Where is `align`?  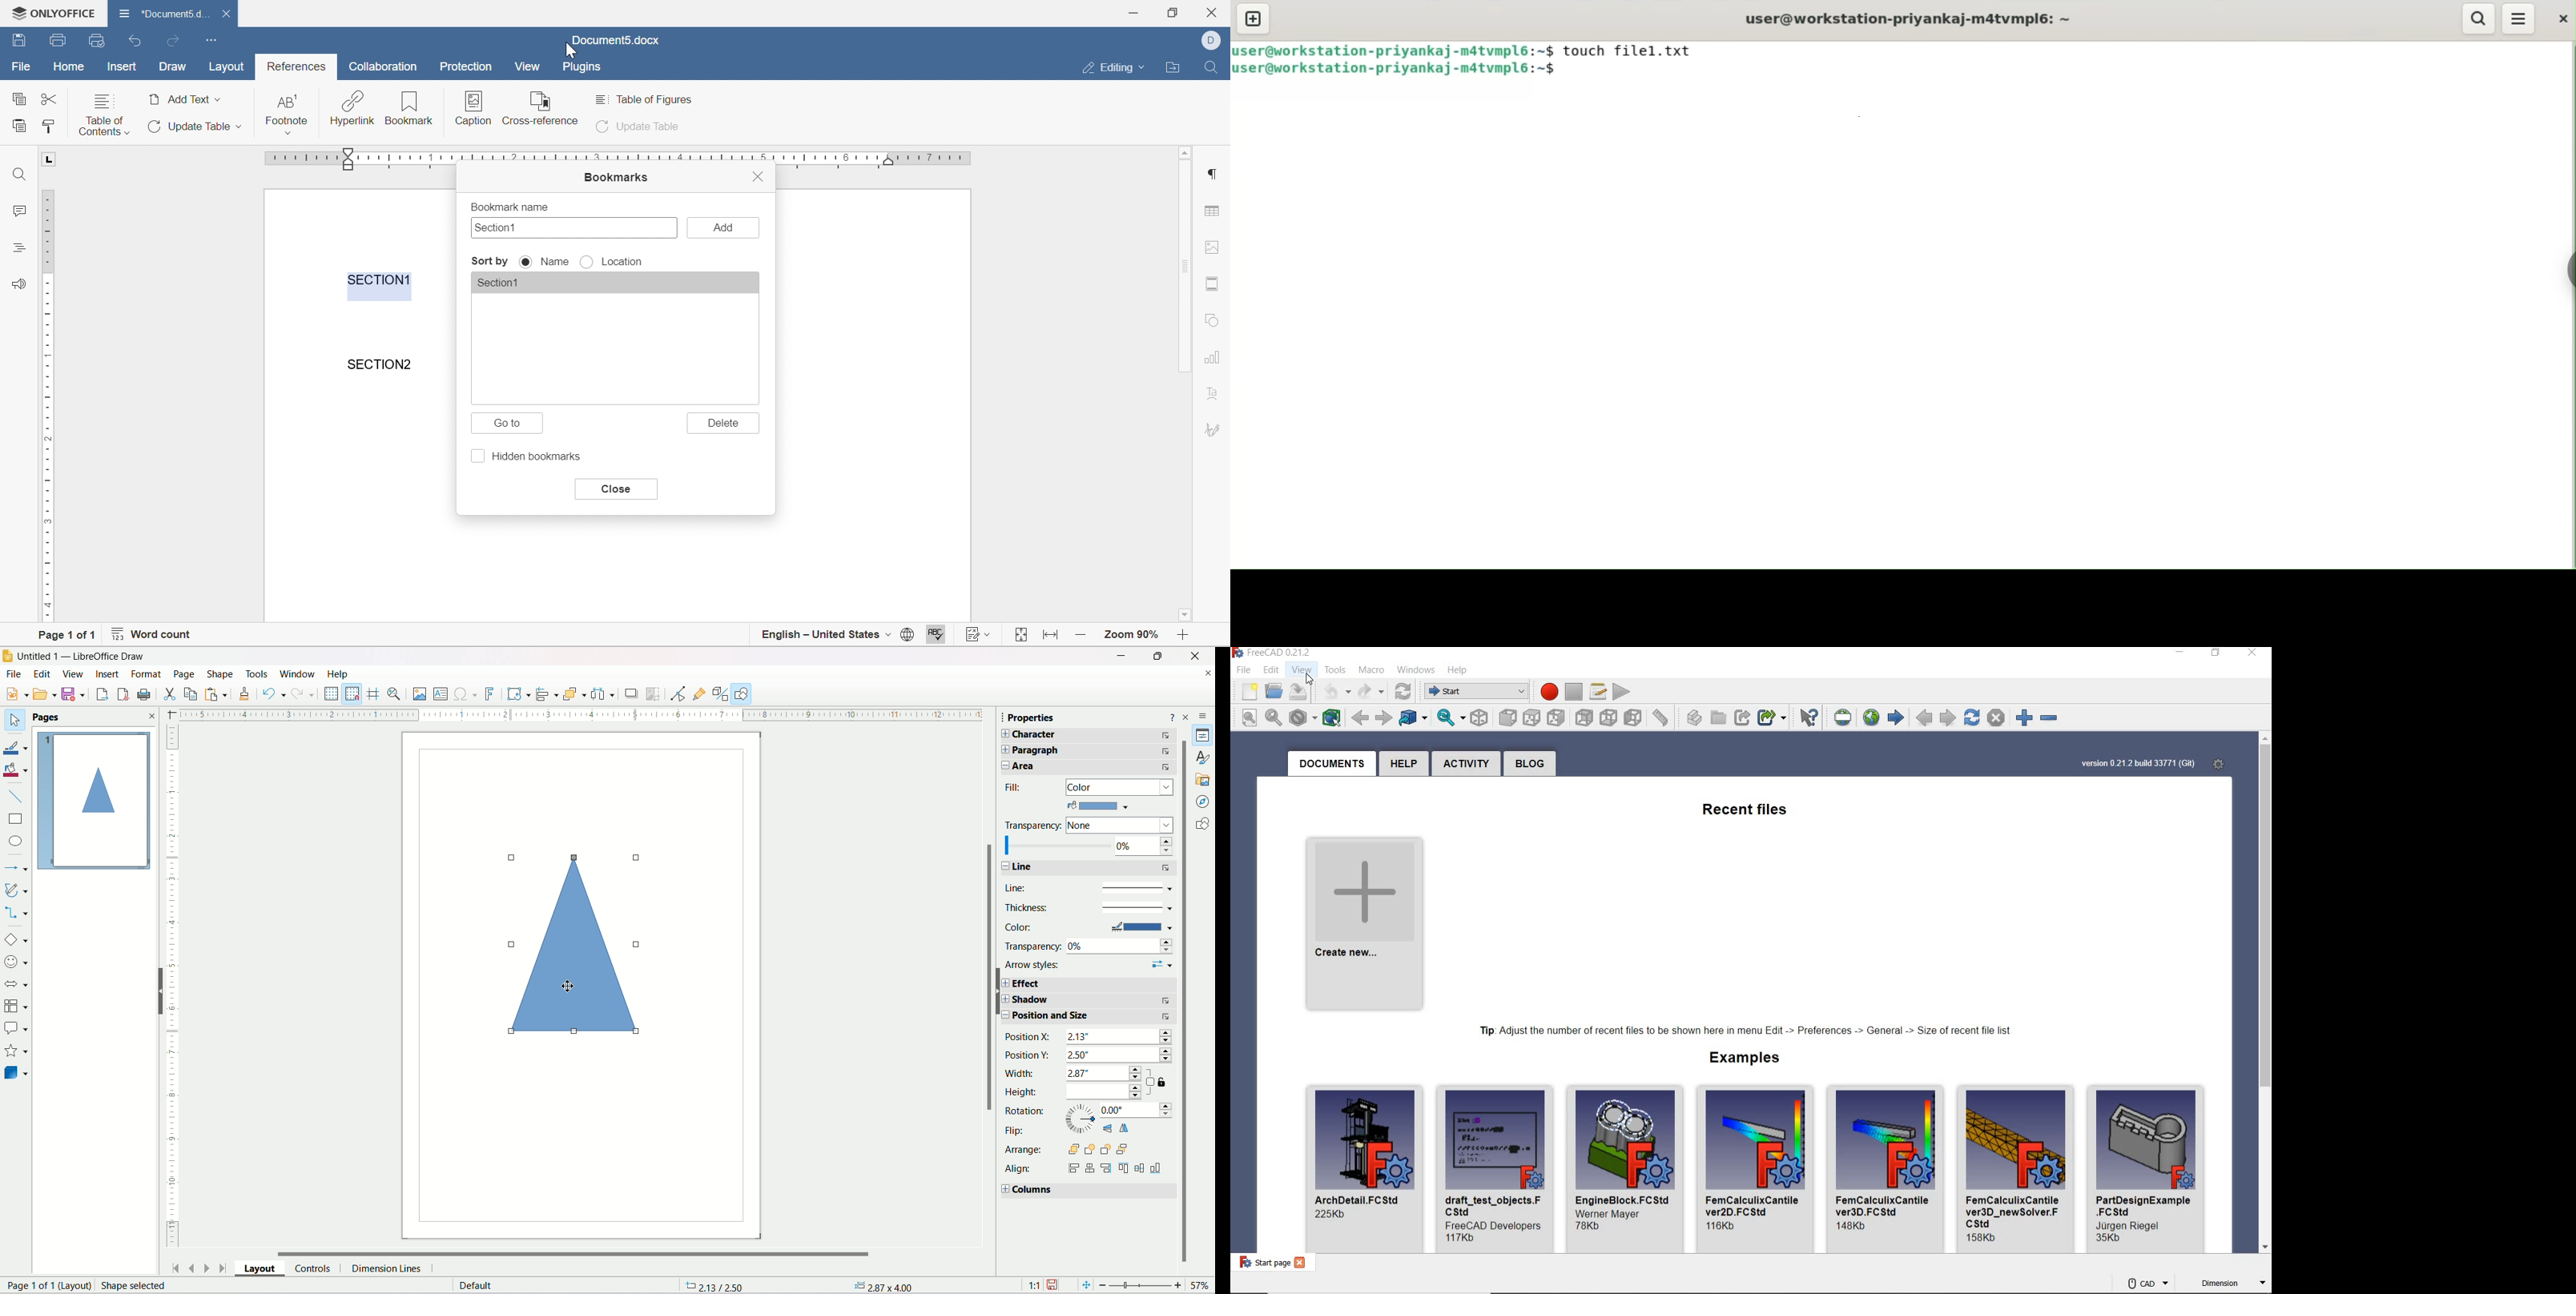 align is located at coordinates (1085, 1169).